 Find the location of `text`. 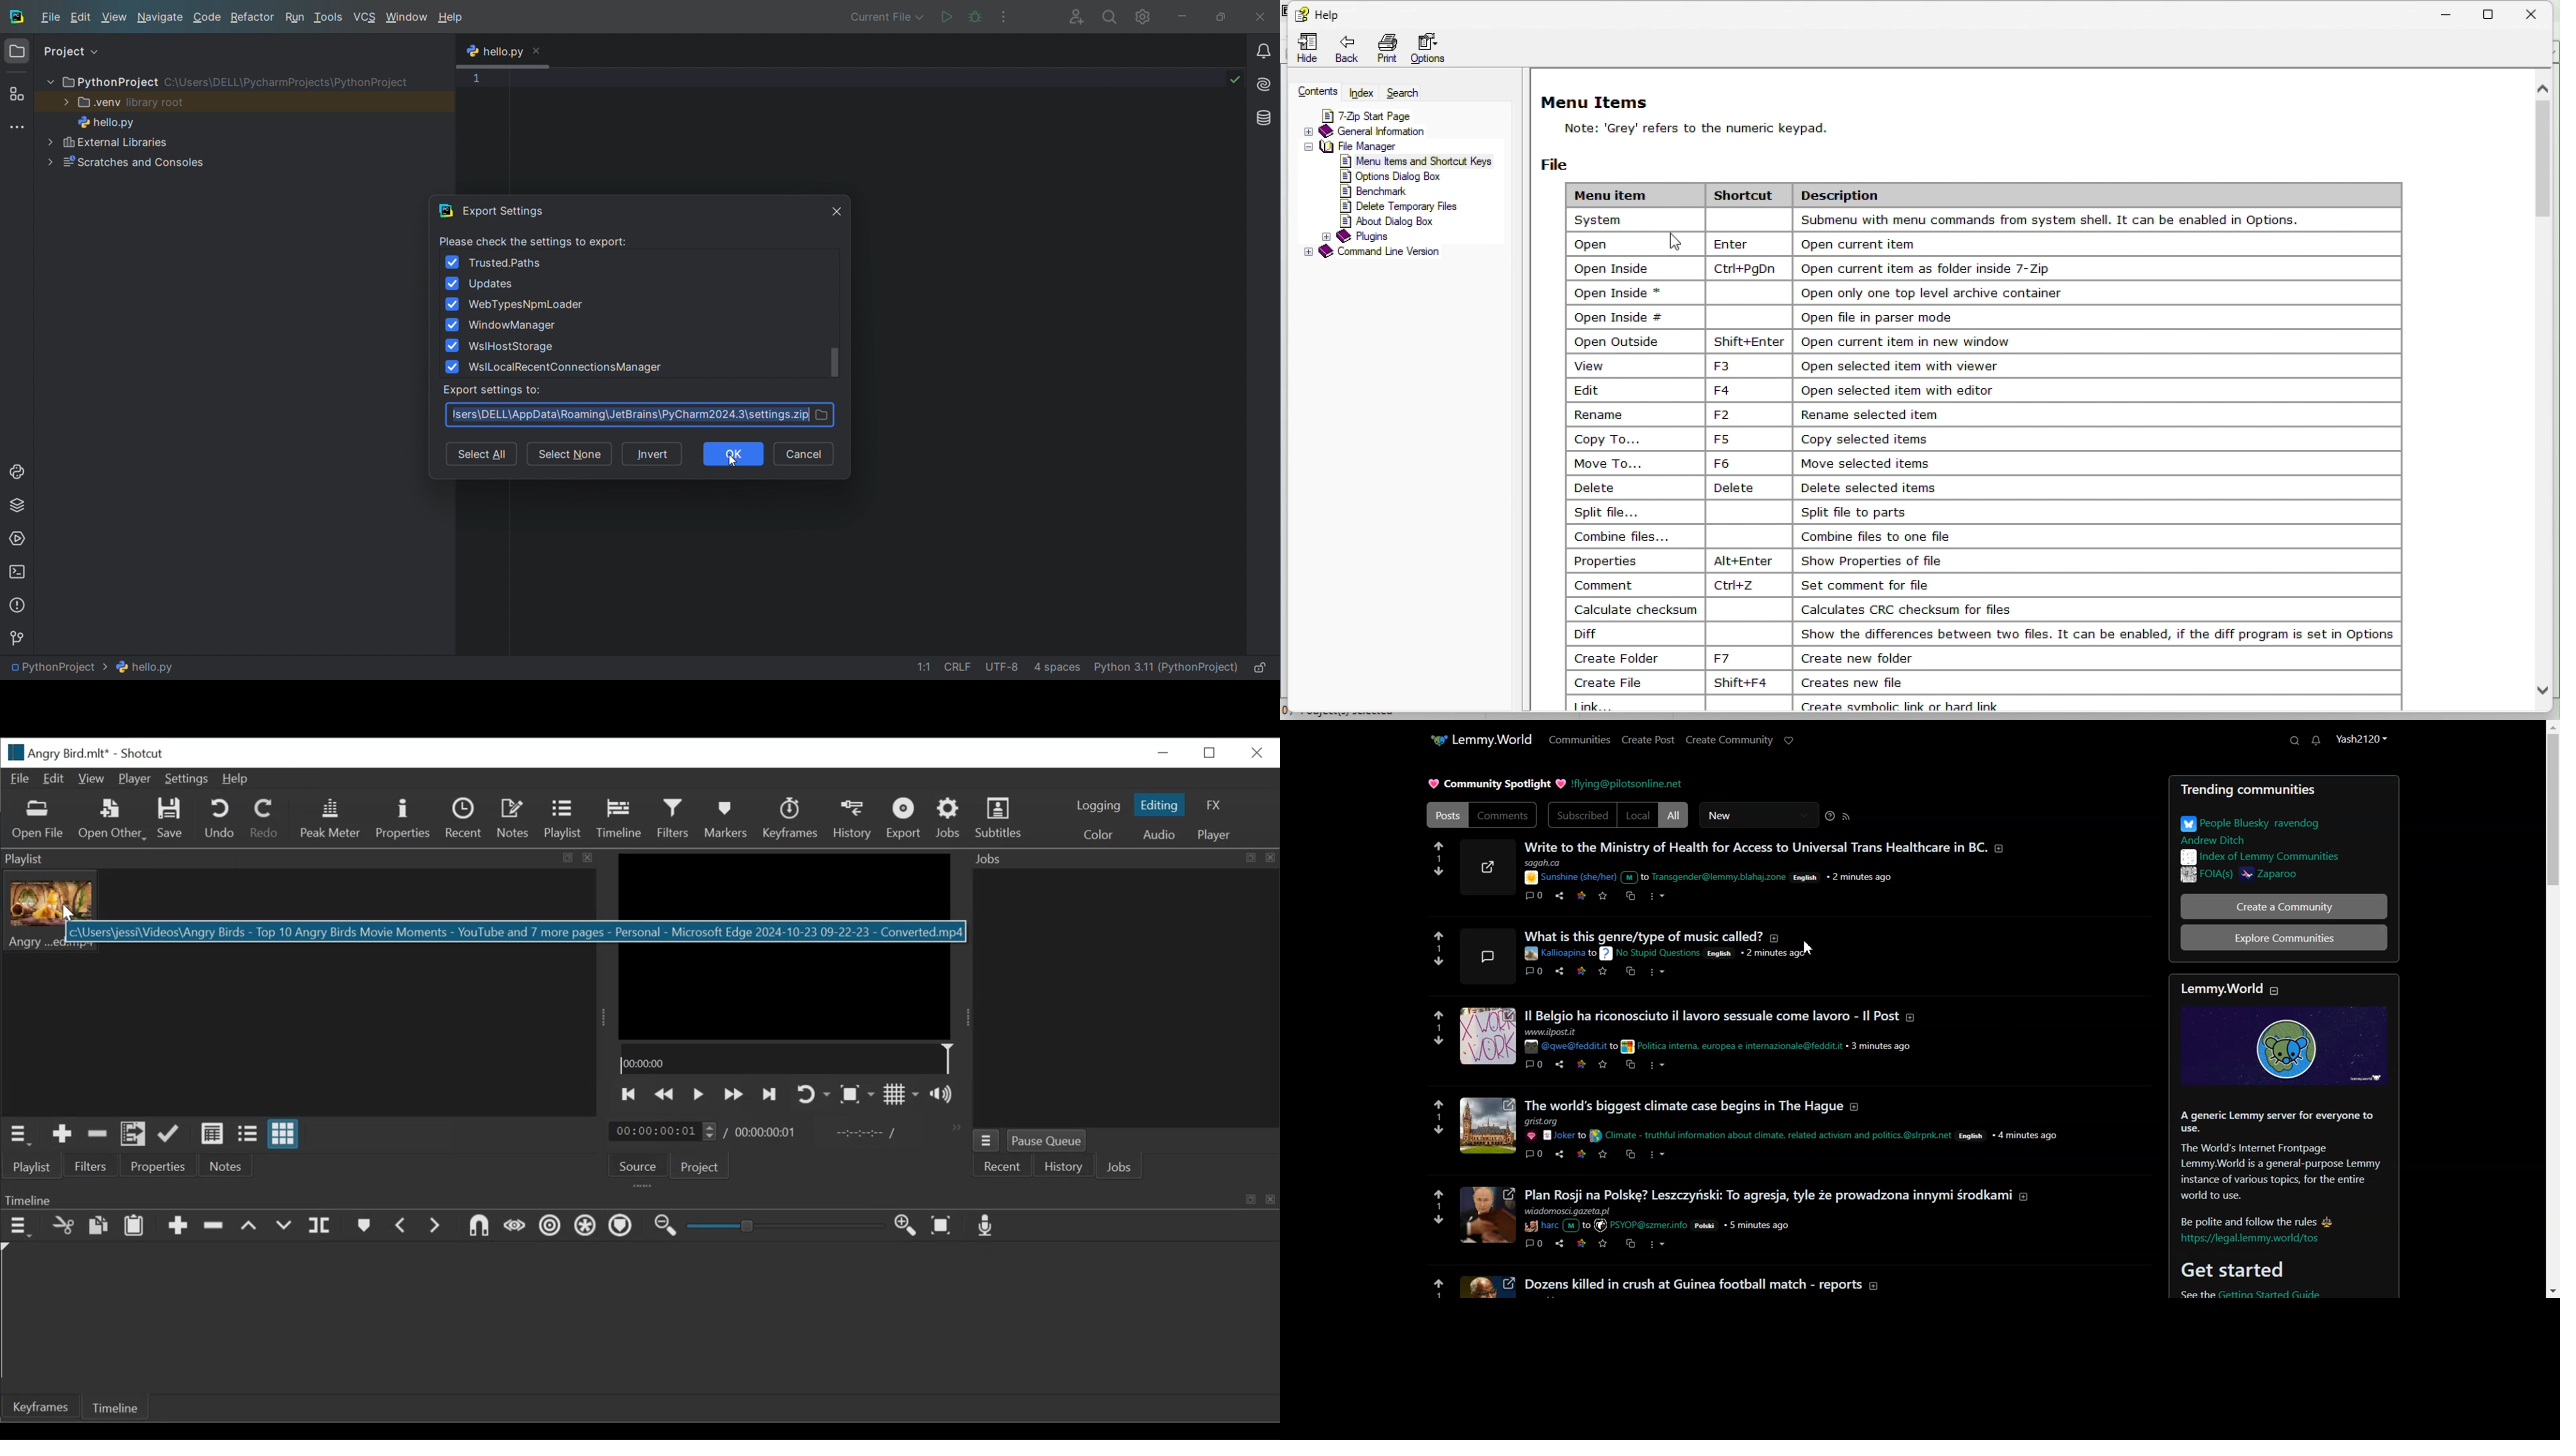

text is located at coordinates (1603, 862).